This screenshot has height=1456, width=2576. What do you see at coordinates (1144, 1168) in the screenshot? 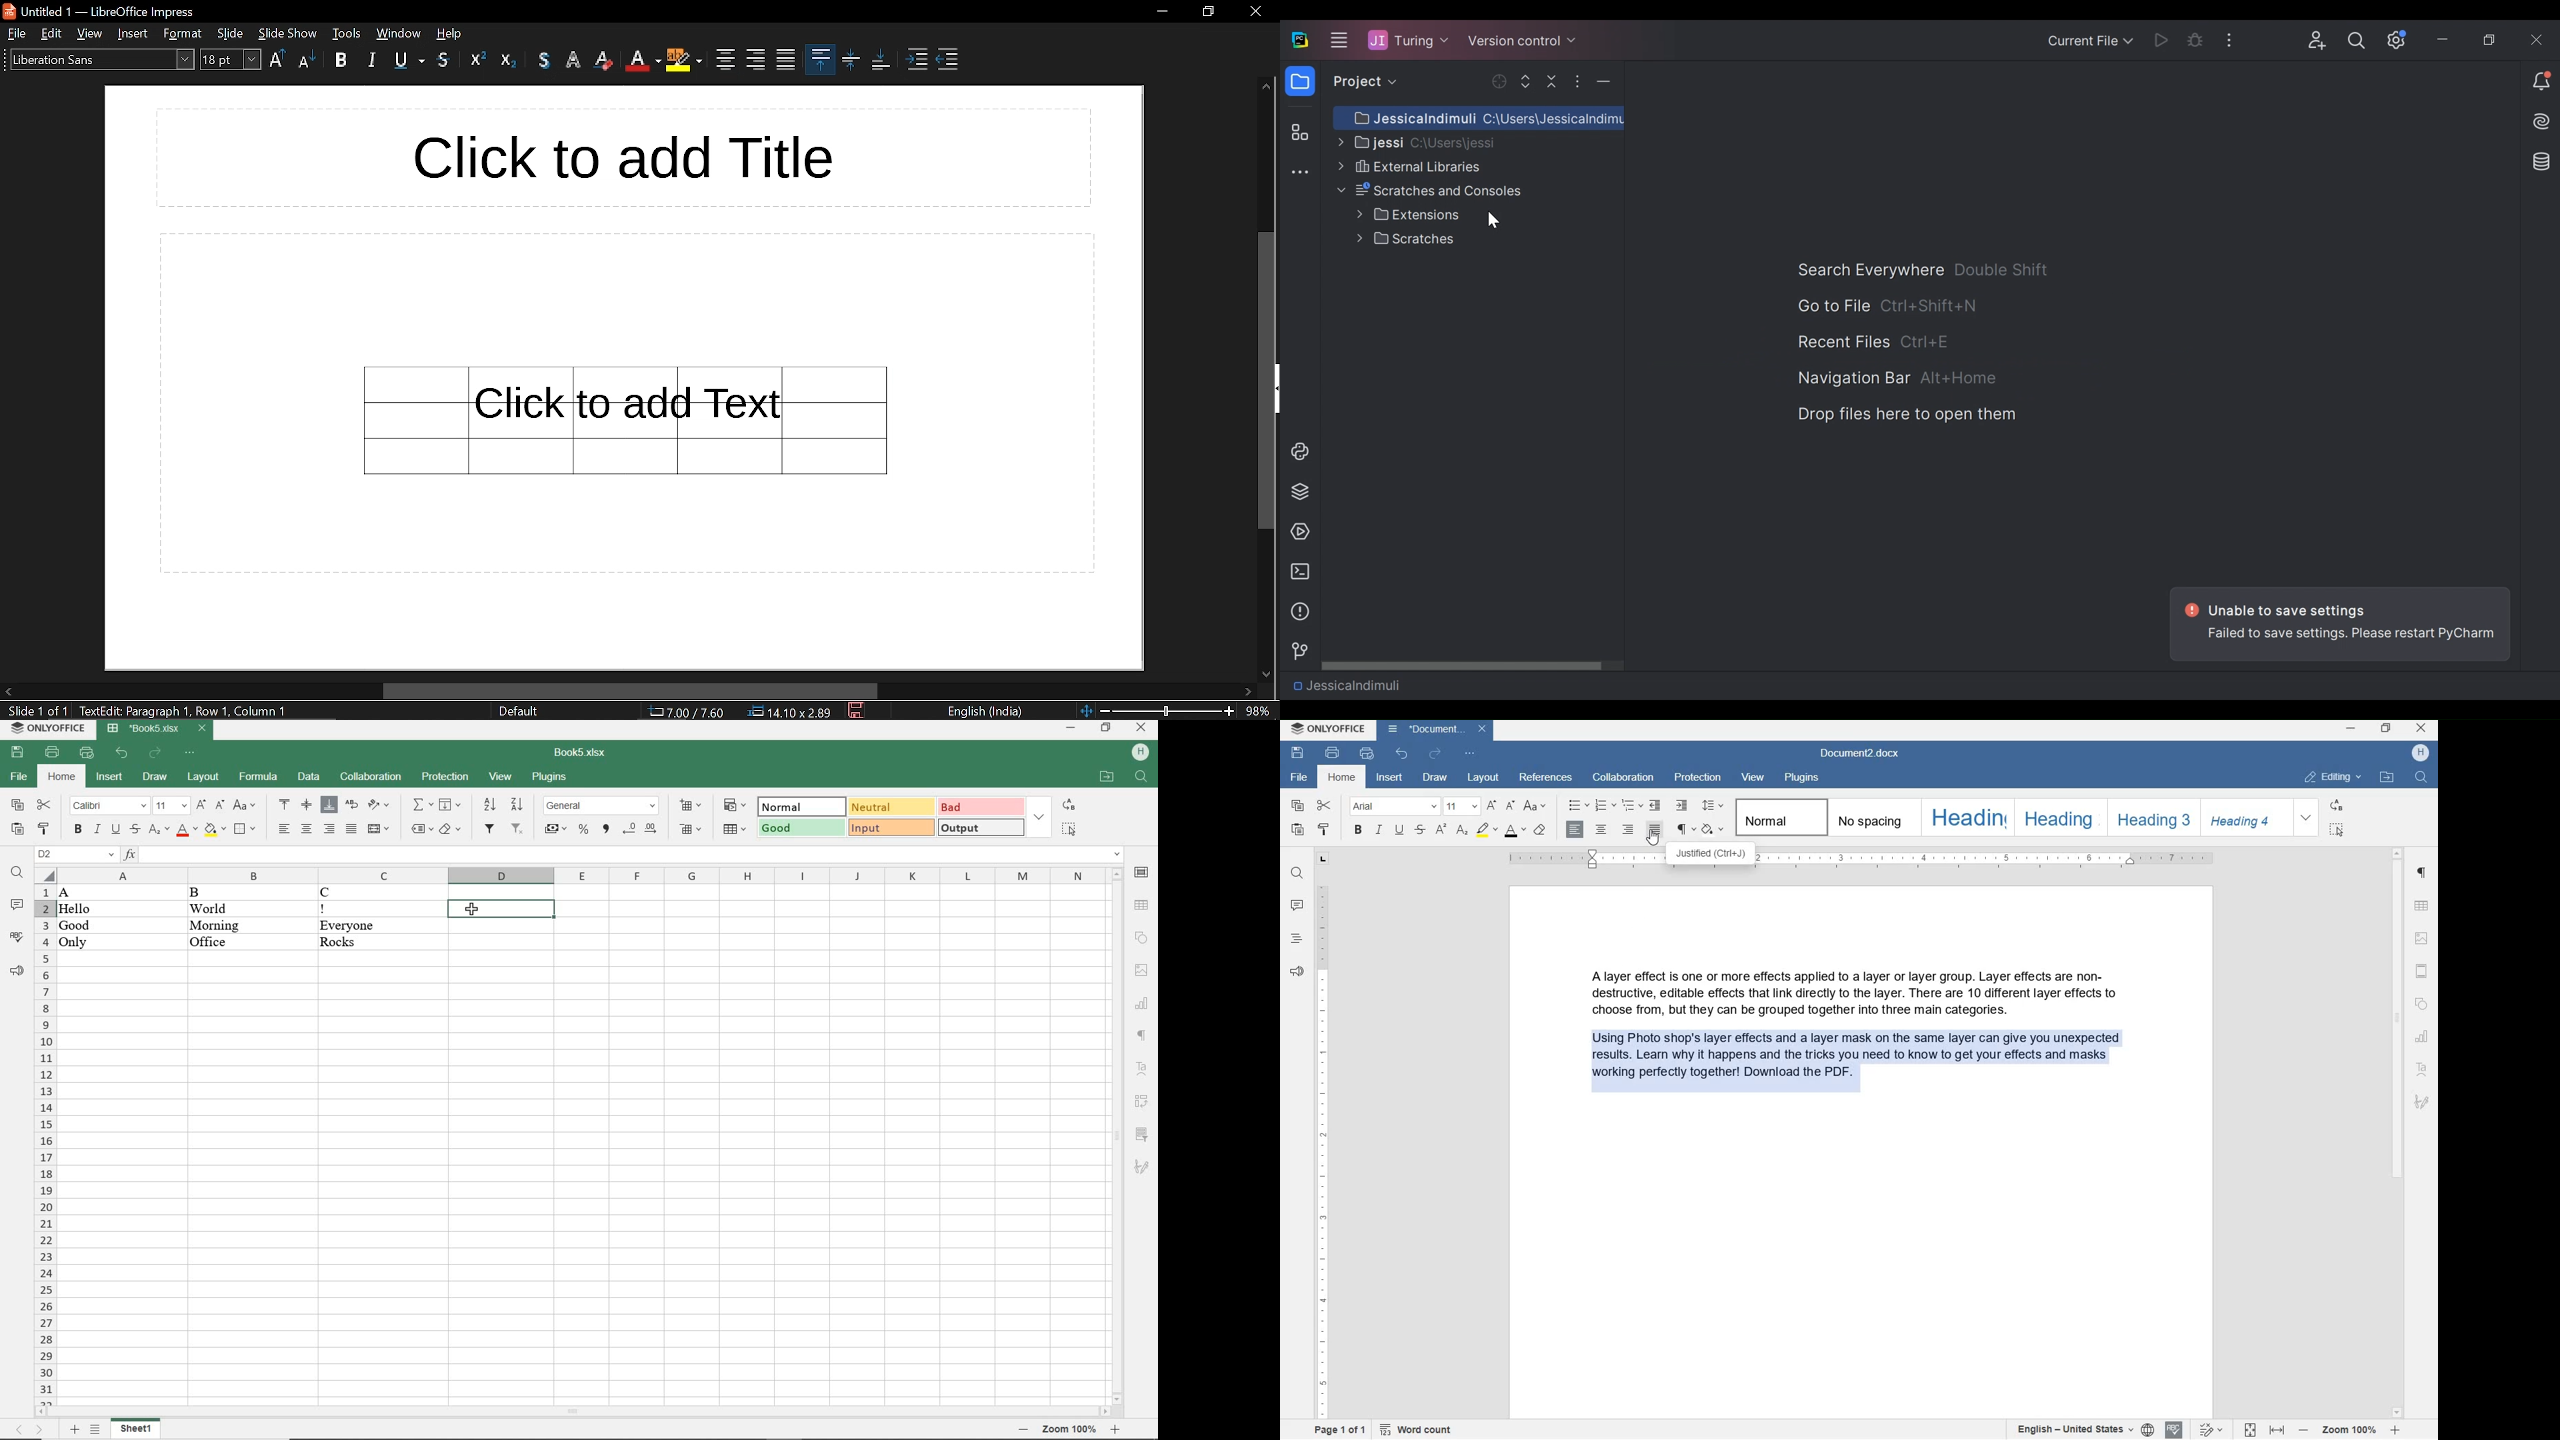
I see `SIGNATURE` at bounding box center [1144, 1168].